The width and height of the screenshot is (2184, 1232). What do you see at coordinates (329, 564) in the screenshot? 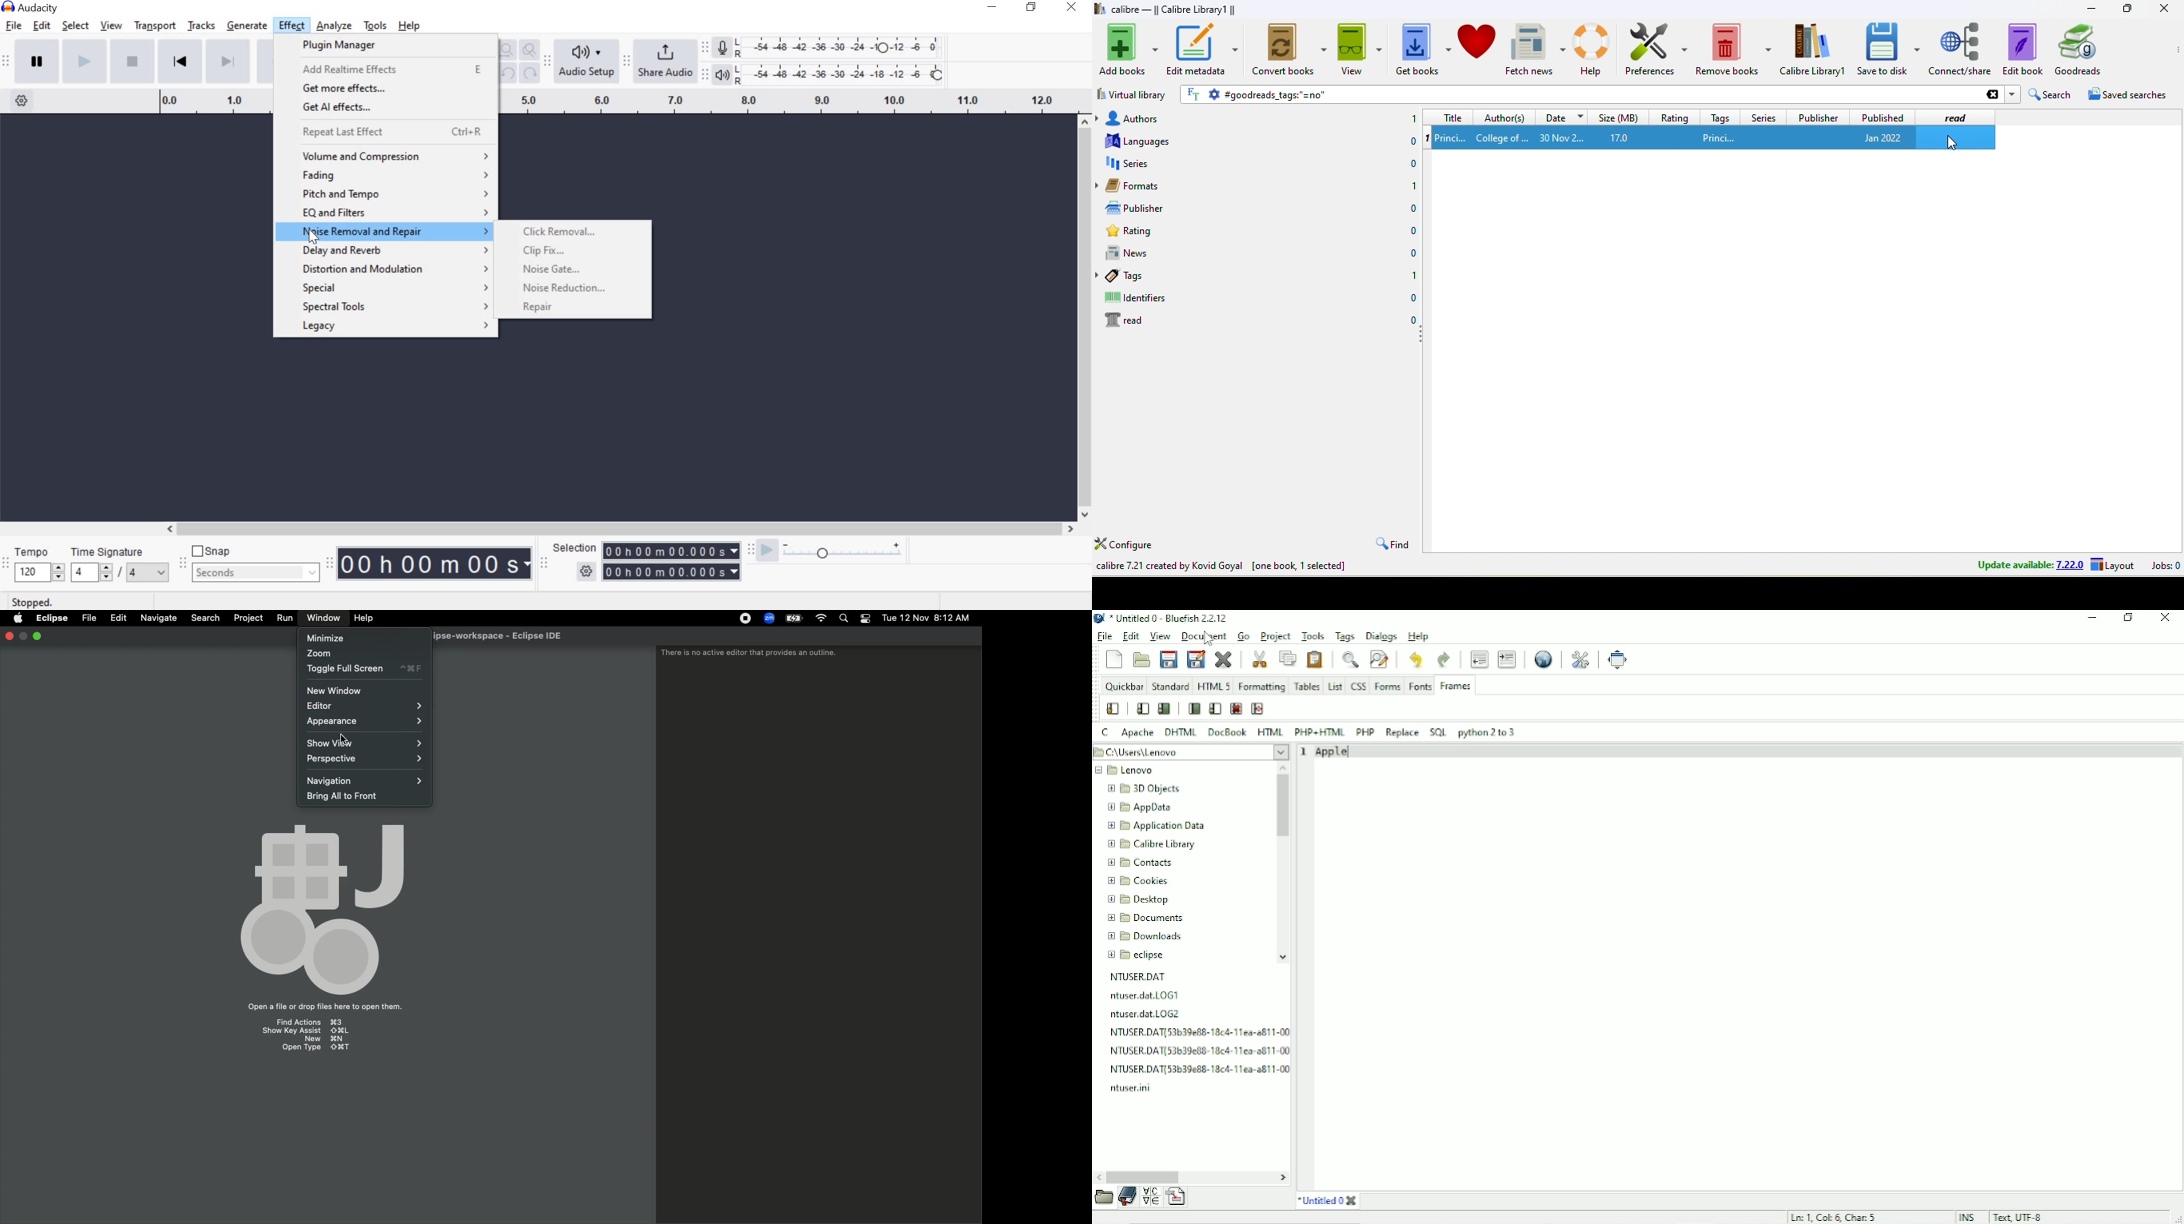
I see `Time Toolbar` at bounding box center [329, 564].